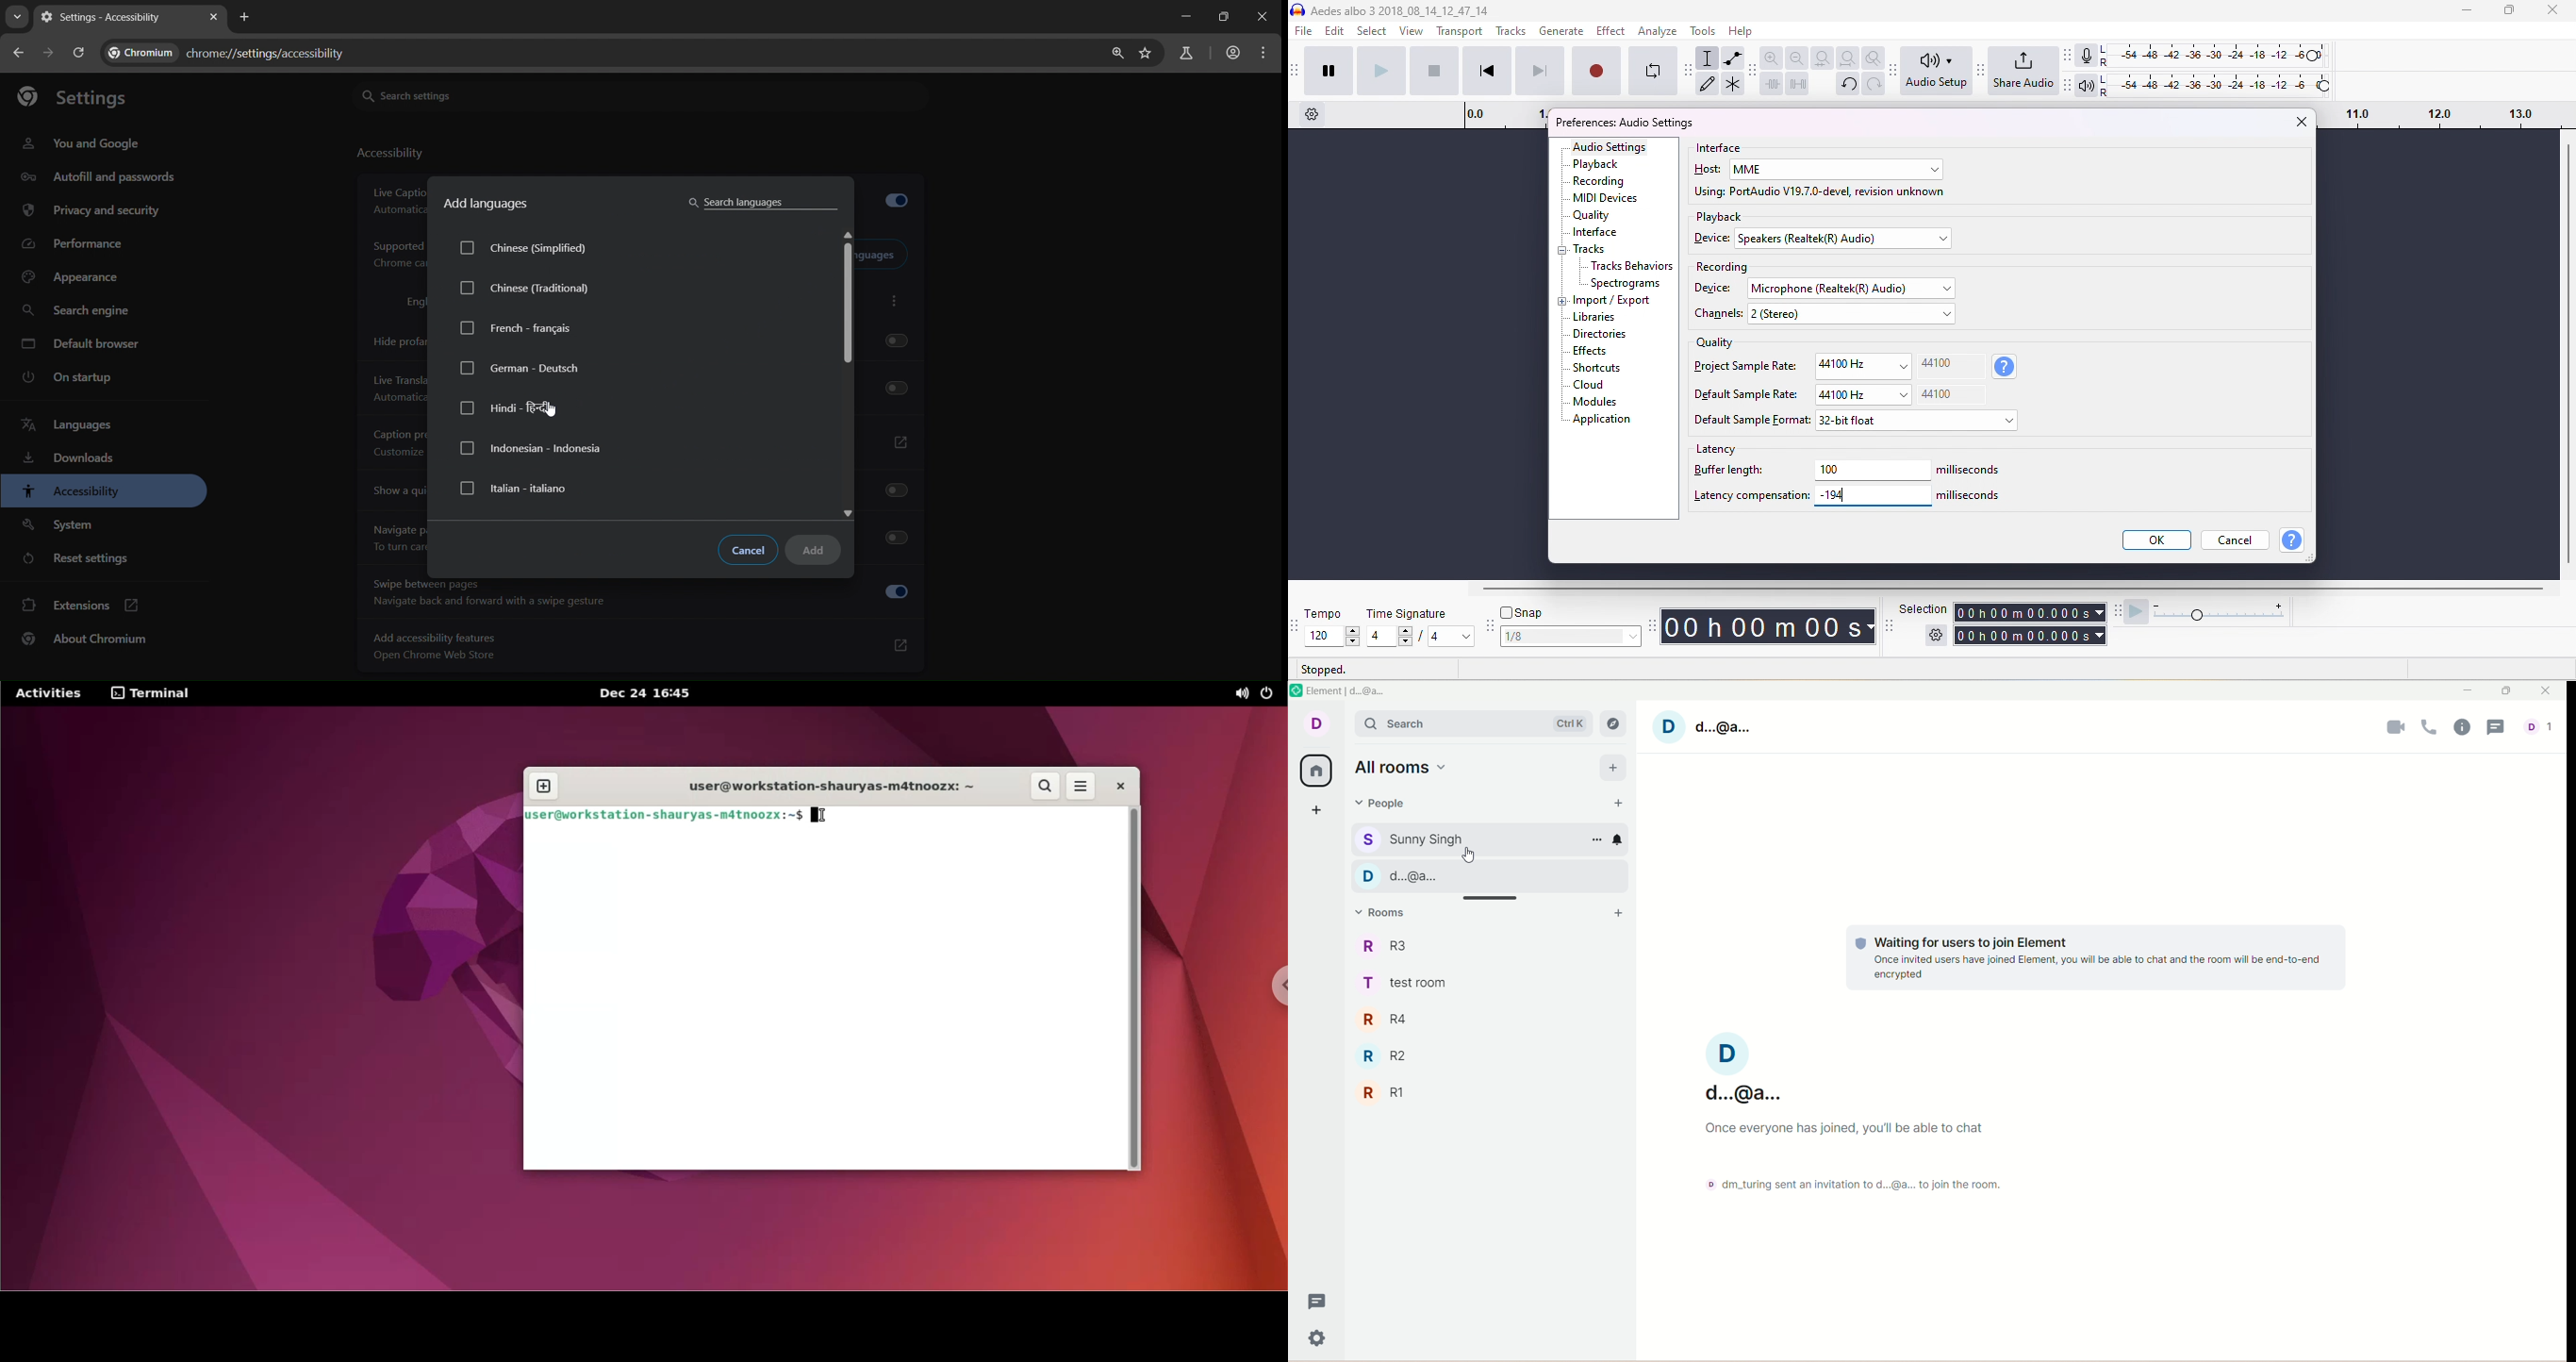 Image resolution: width=2576 pixels, height=1372 pixels. Describe the element at coordinates (2508, 10) in the screenshot. I see `maximize` at that location.